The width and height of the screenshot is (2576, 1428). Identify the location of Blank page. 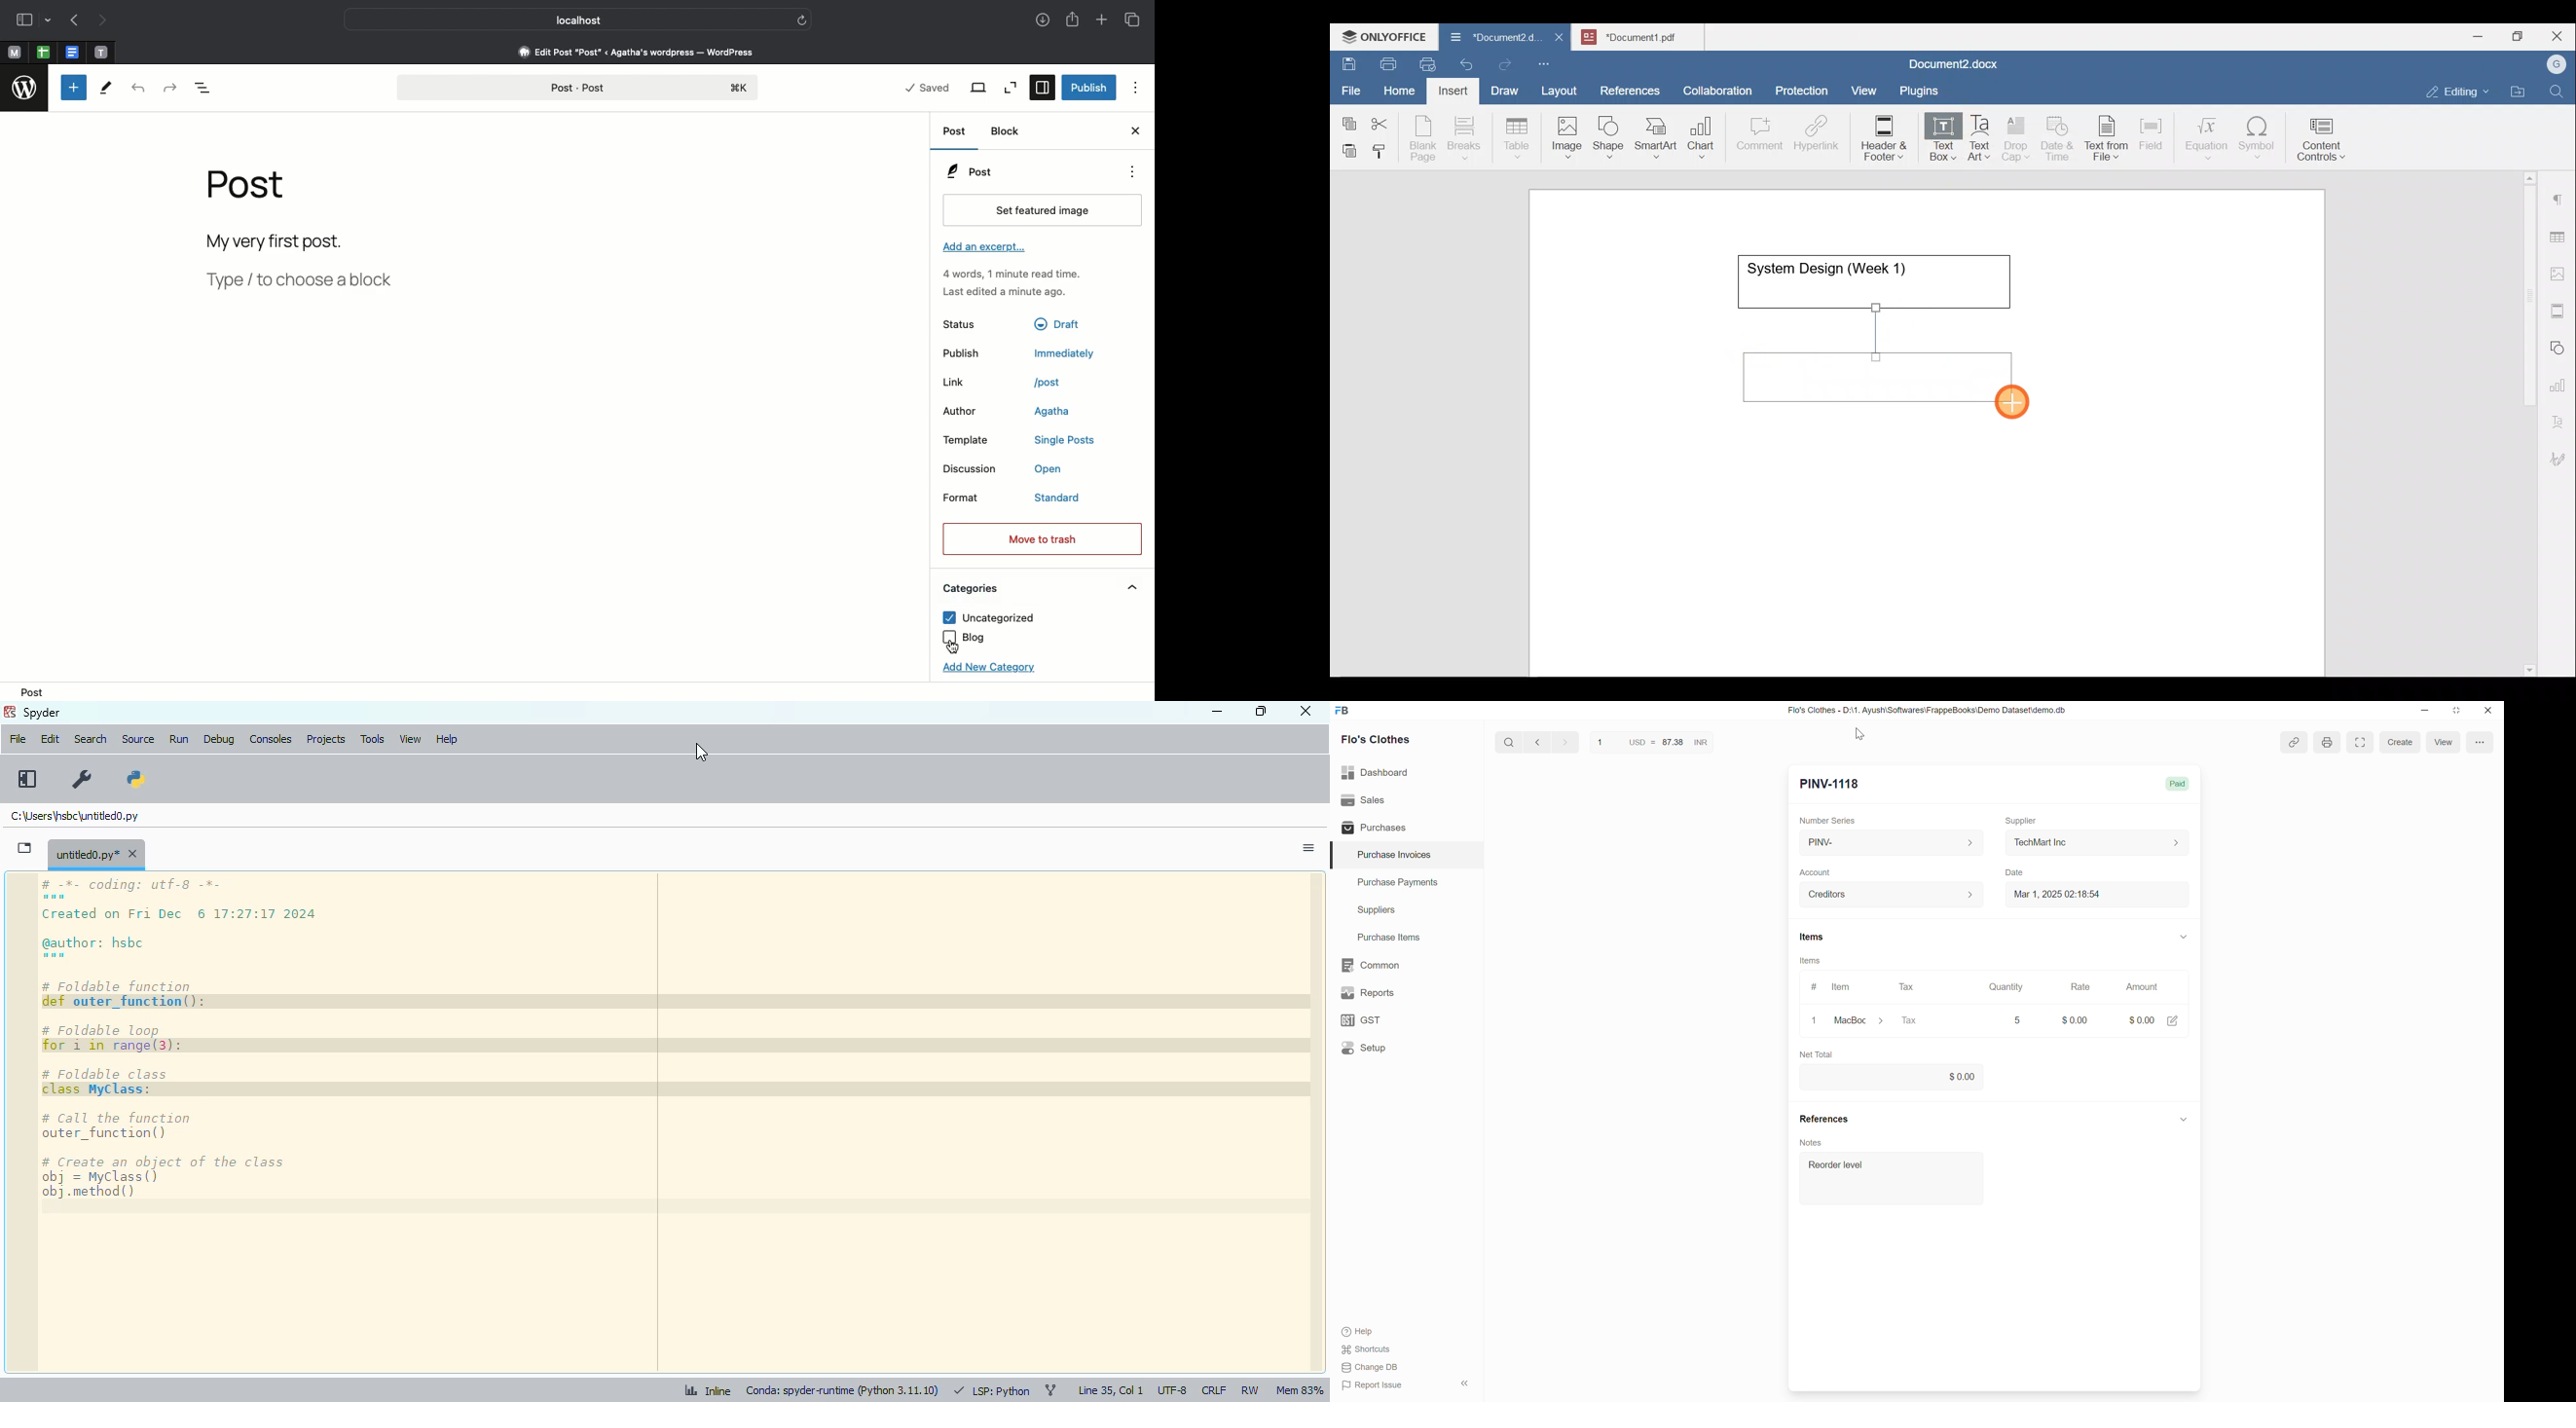
(1425, 138).